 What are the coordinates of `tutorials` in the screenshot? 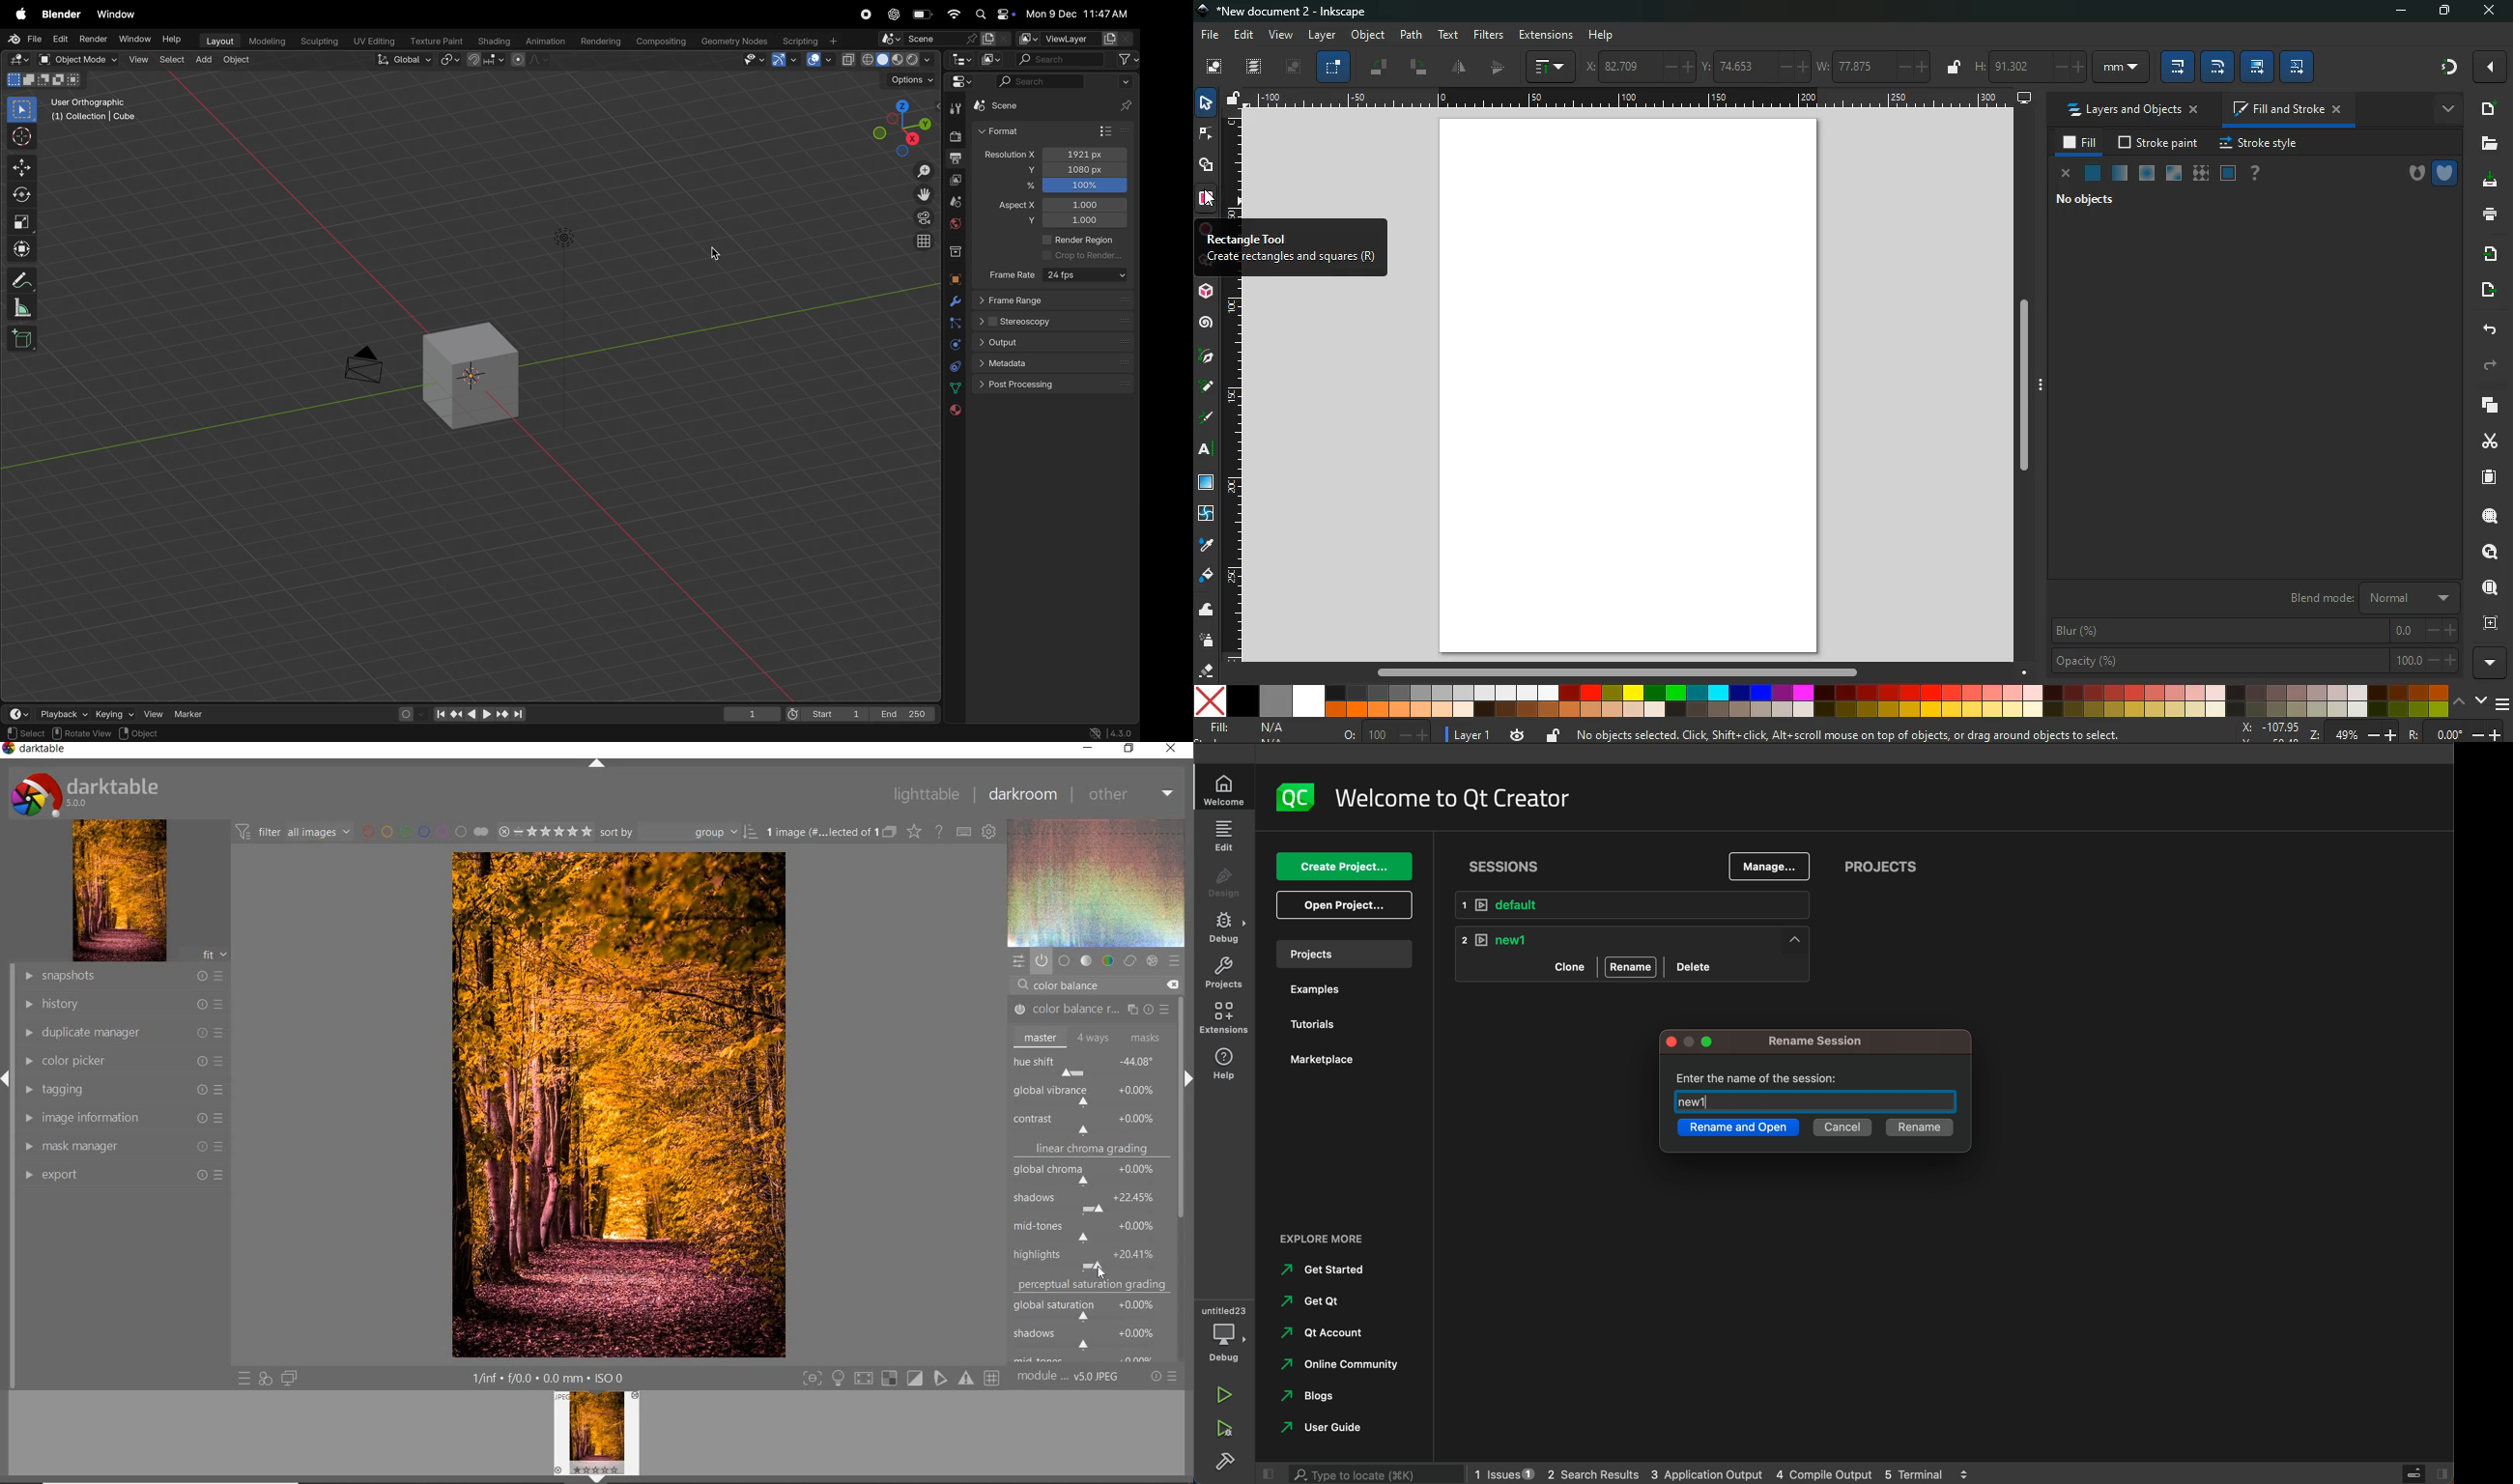 It's located at (1315, 1023).